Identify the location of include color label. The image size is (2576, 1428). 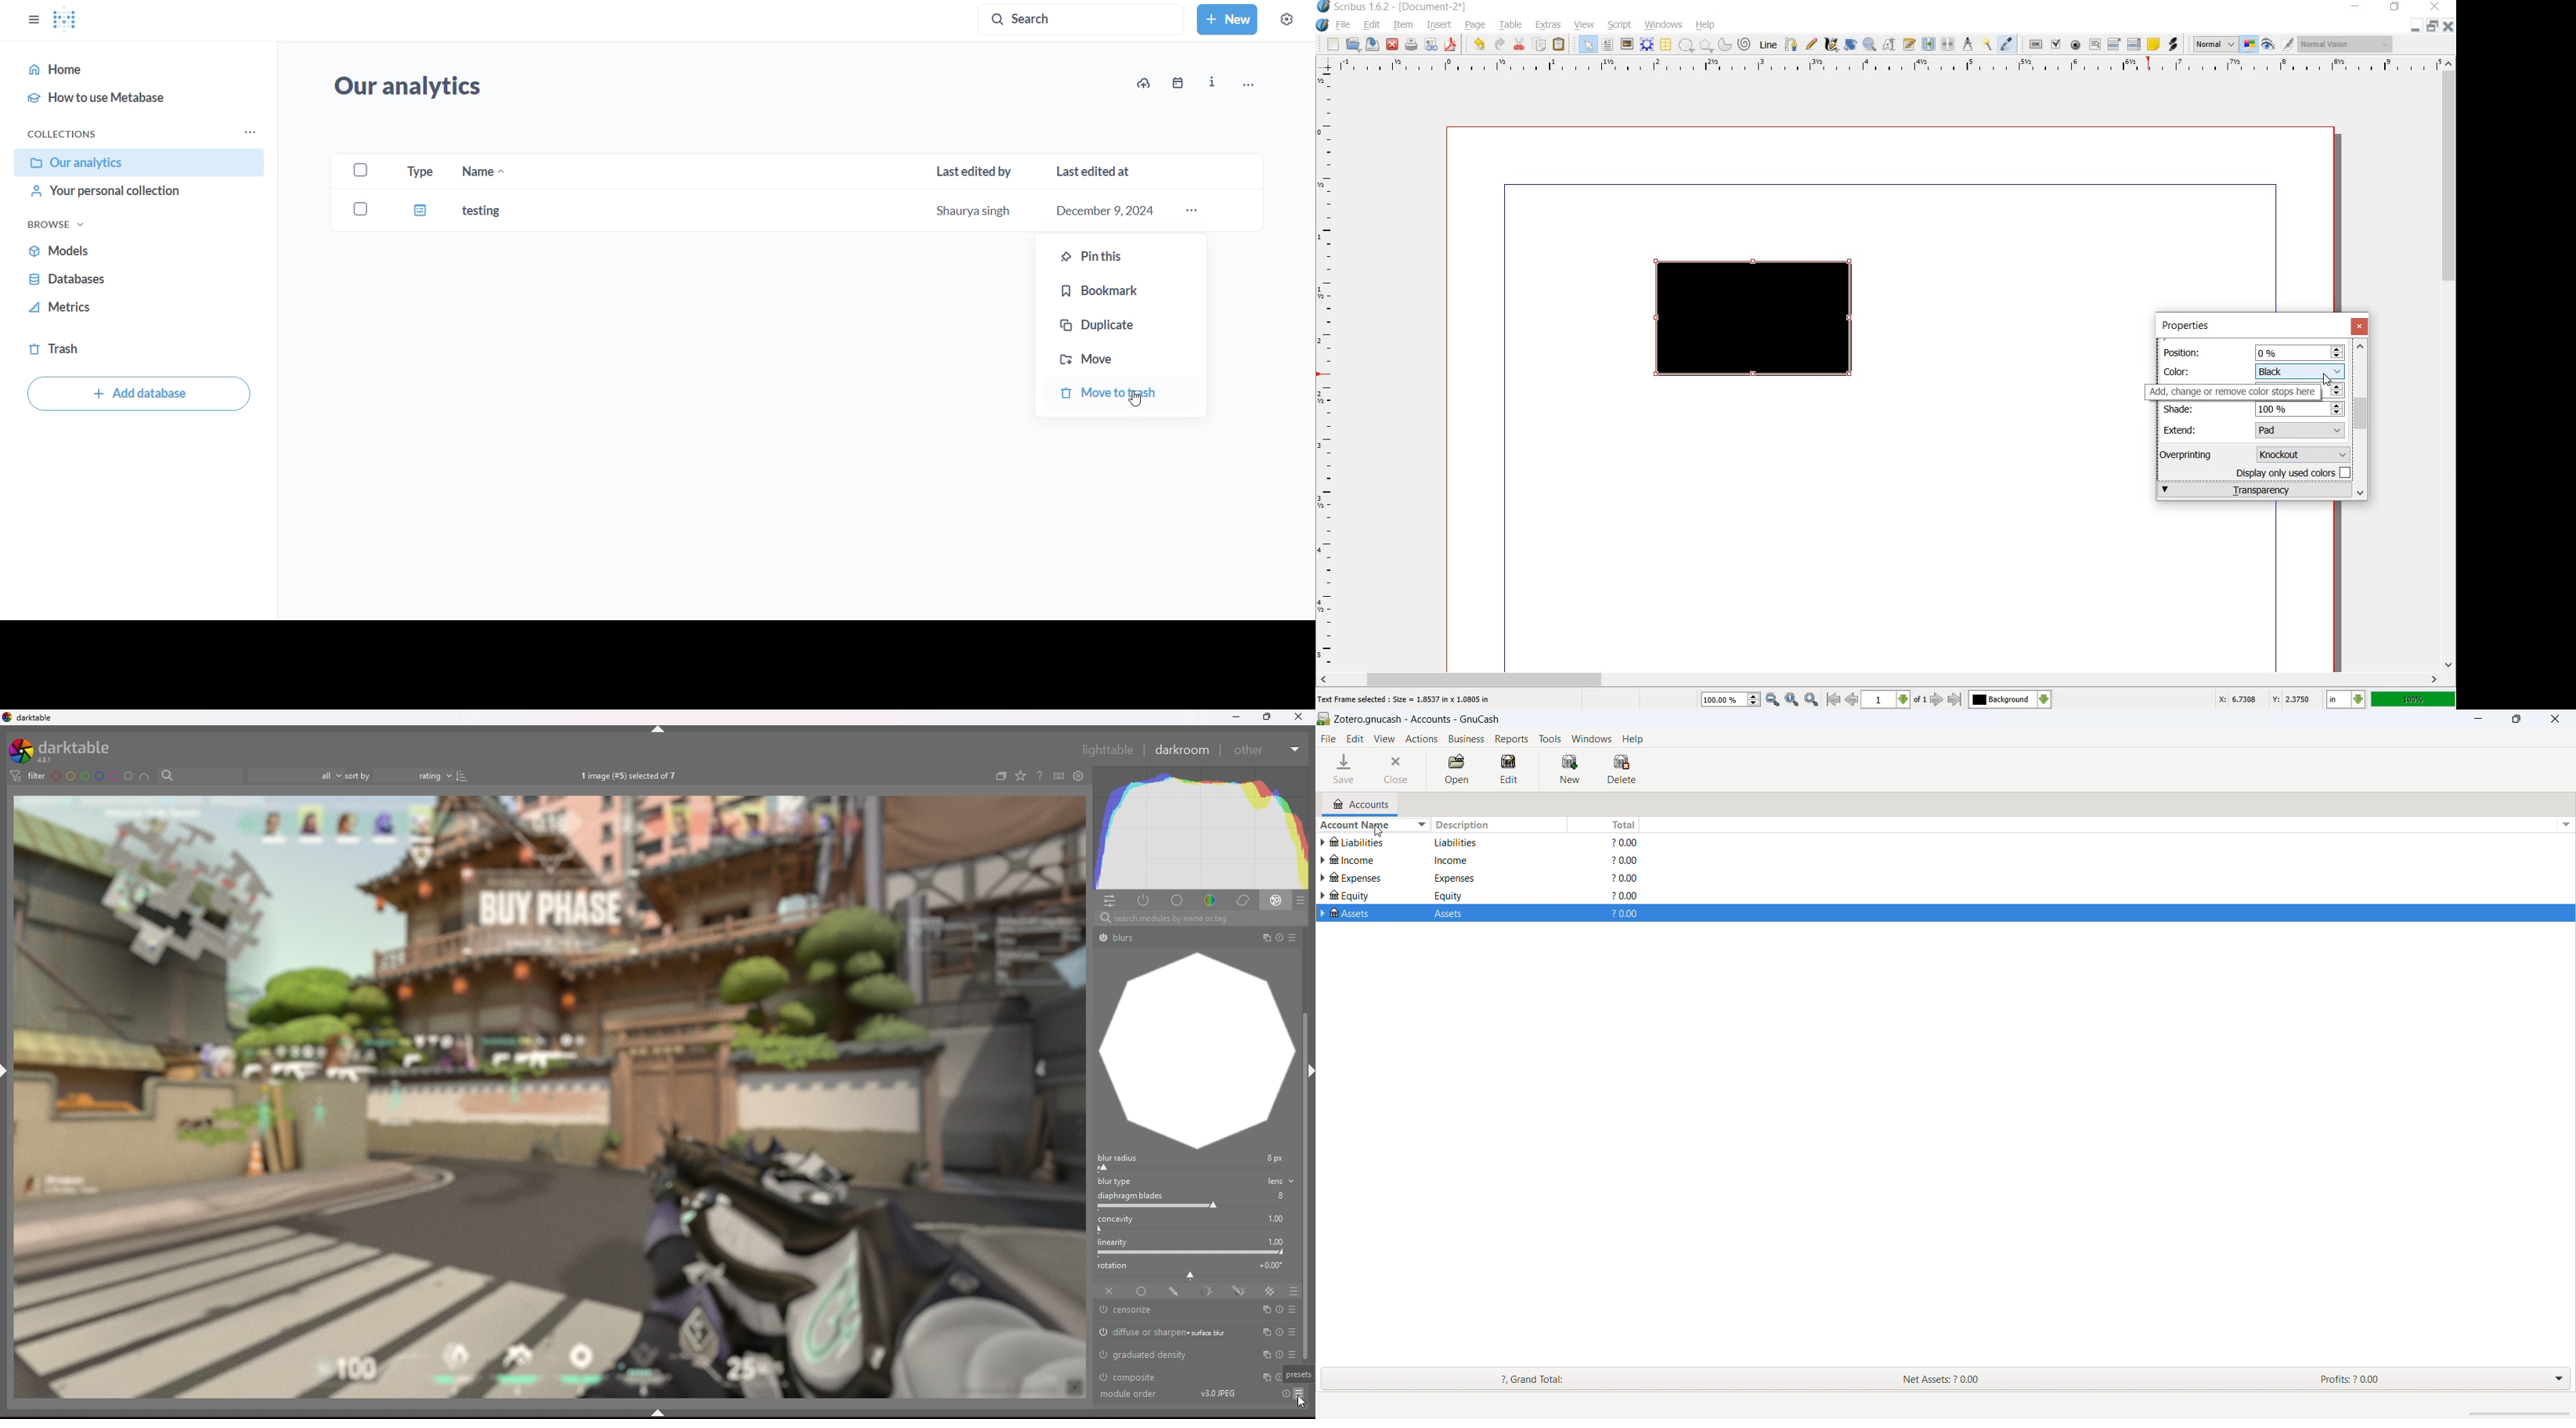
(143, 776).